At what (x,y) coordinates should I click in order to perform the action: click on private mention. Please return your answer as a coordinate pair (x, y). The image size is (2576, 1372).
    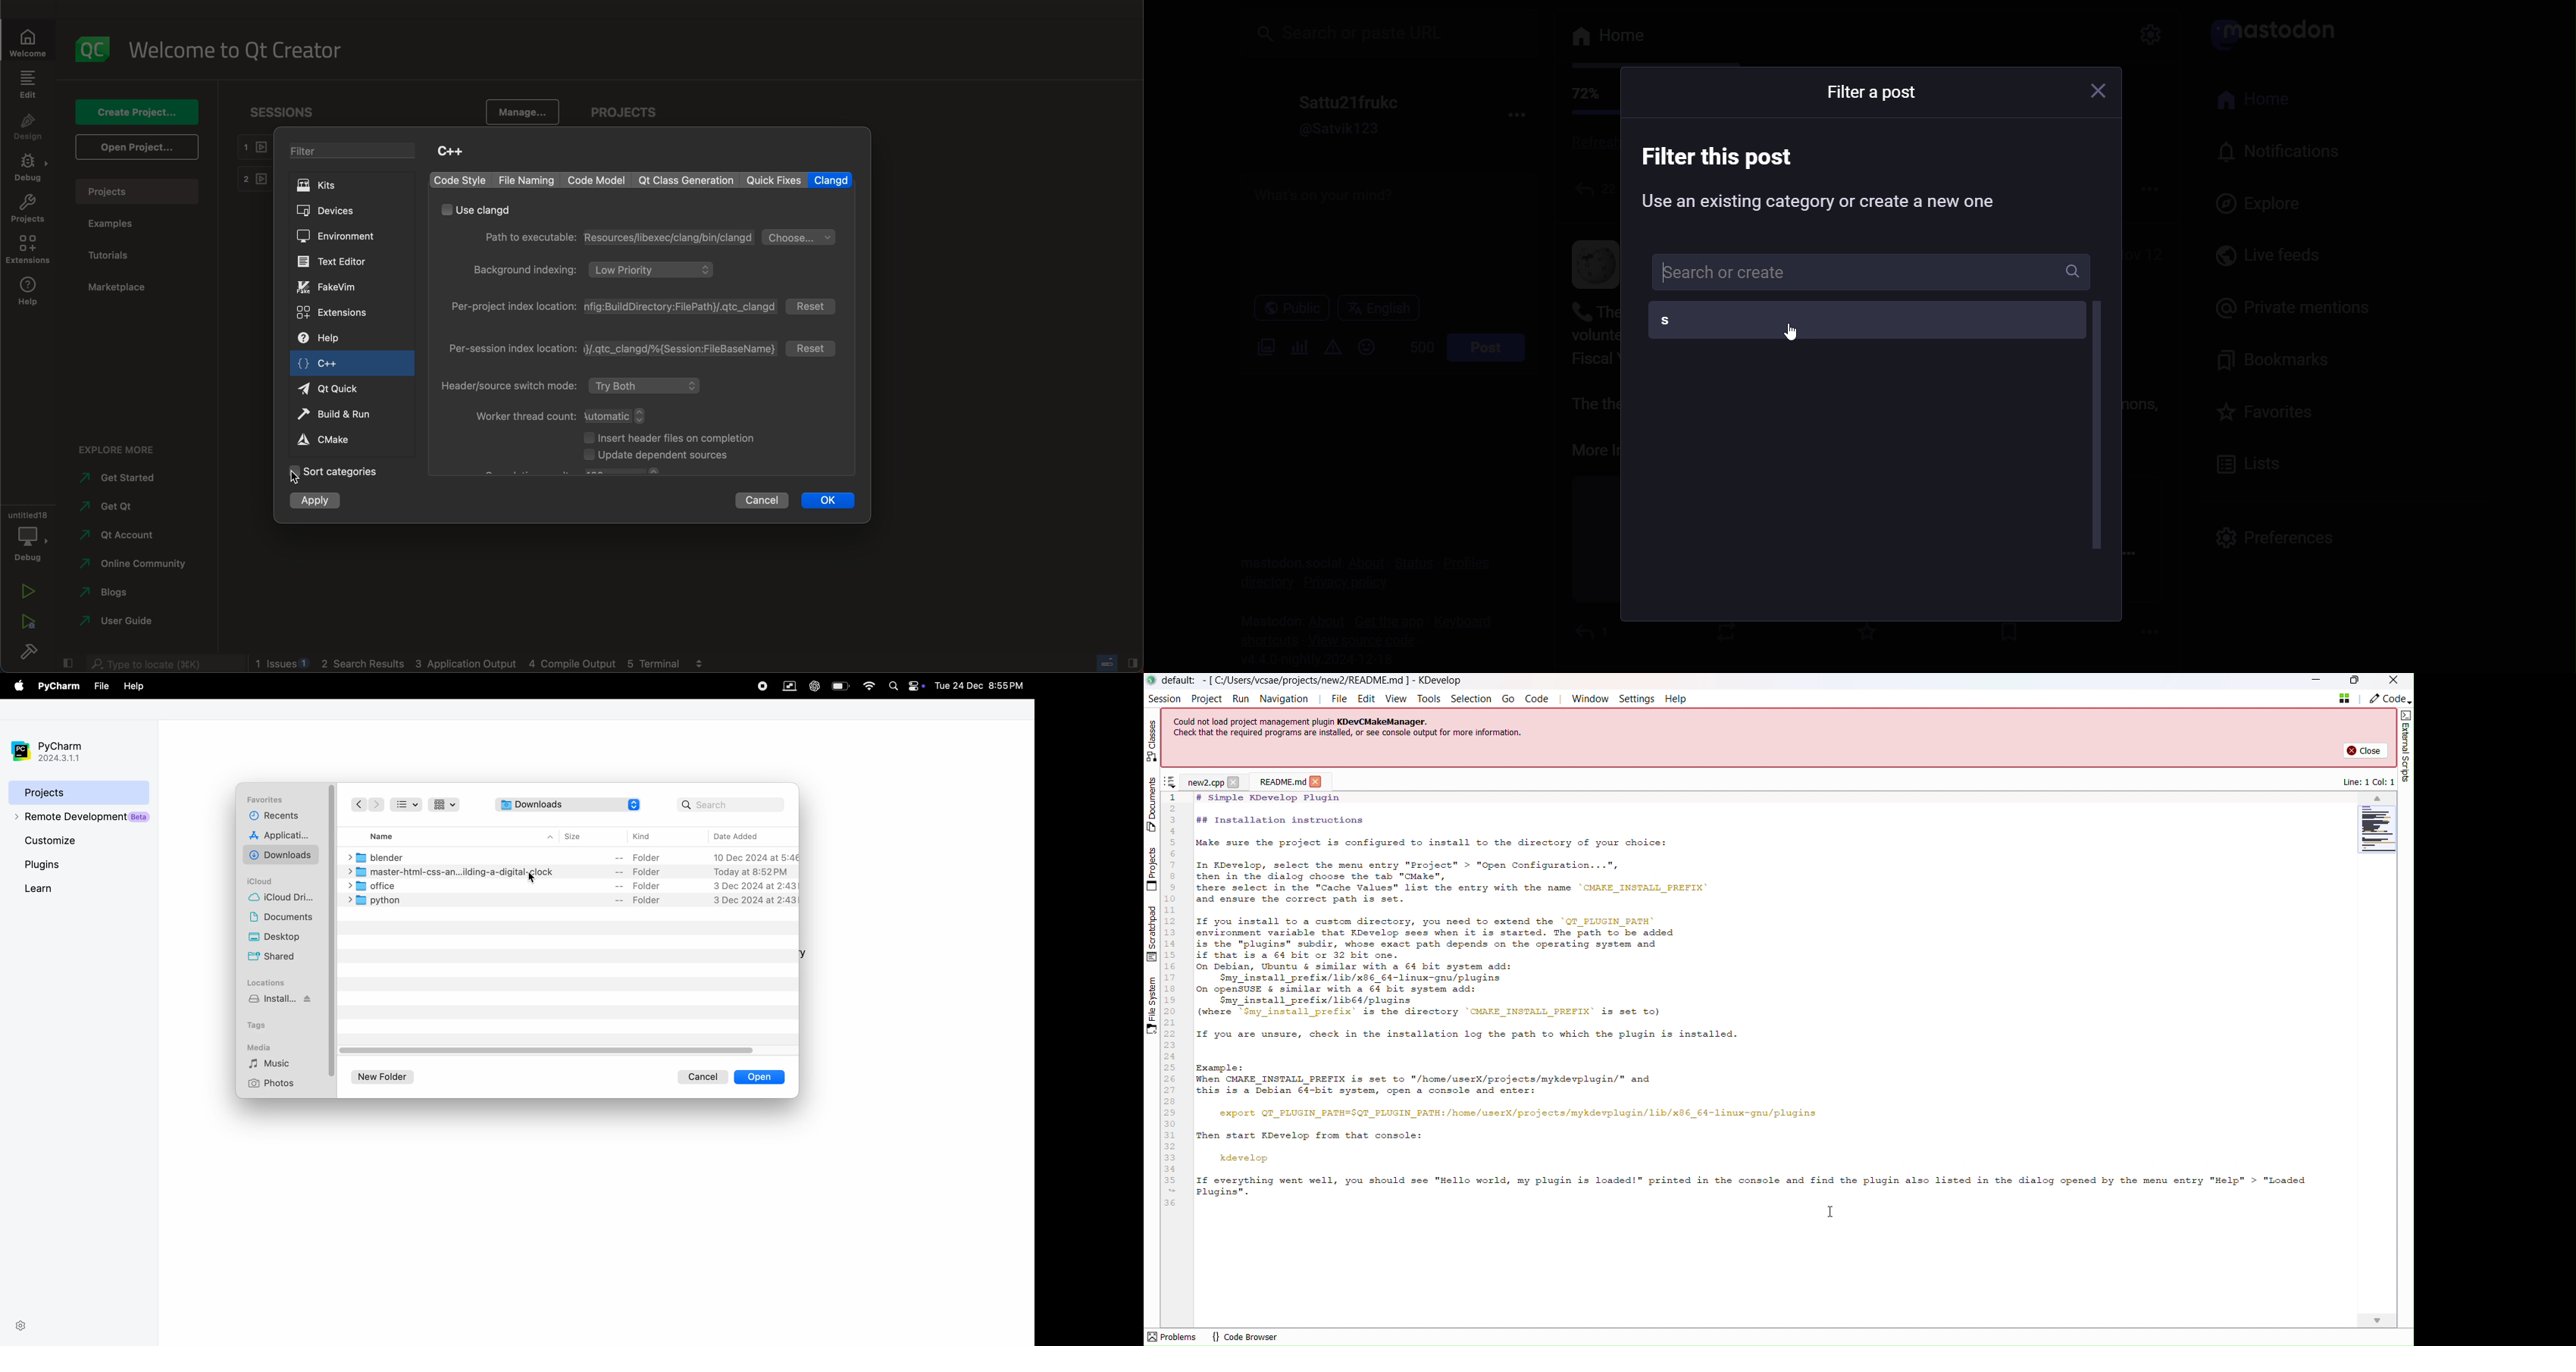
    Looking at the image, I should click on (2283, 305).